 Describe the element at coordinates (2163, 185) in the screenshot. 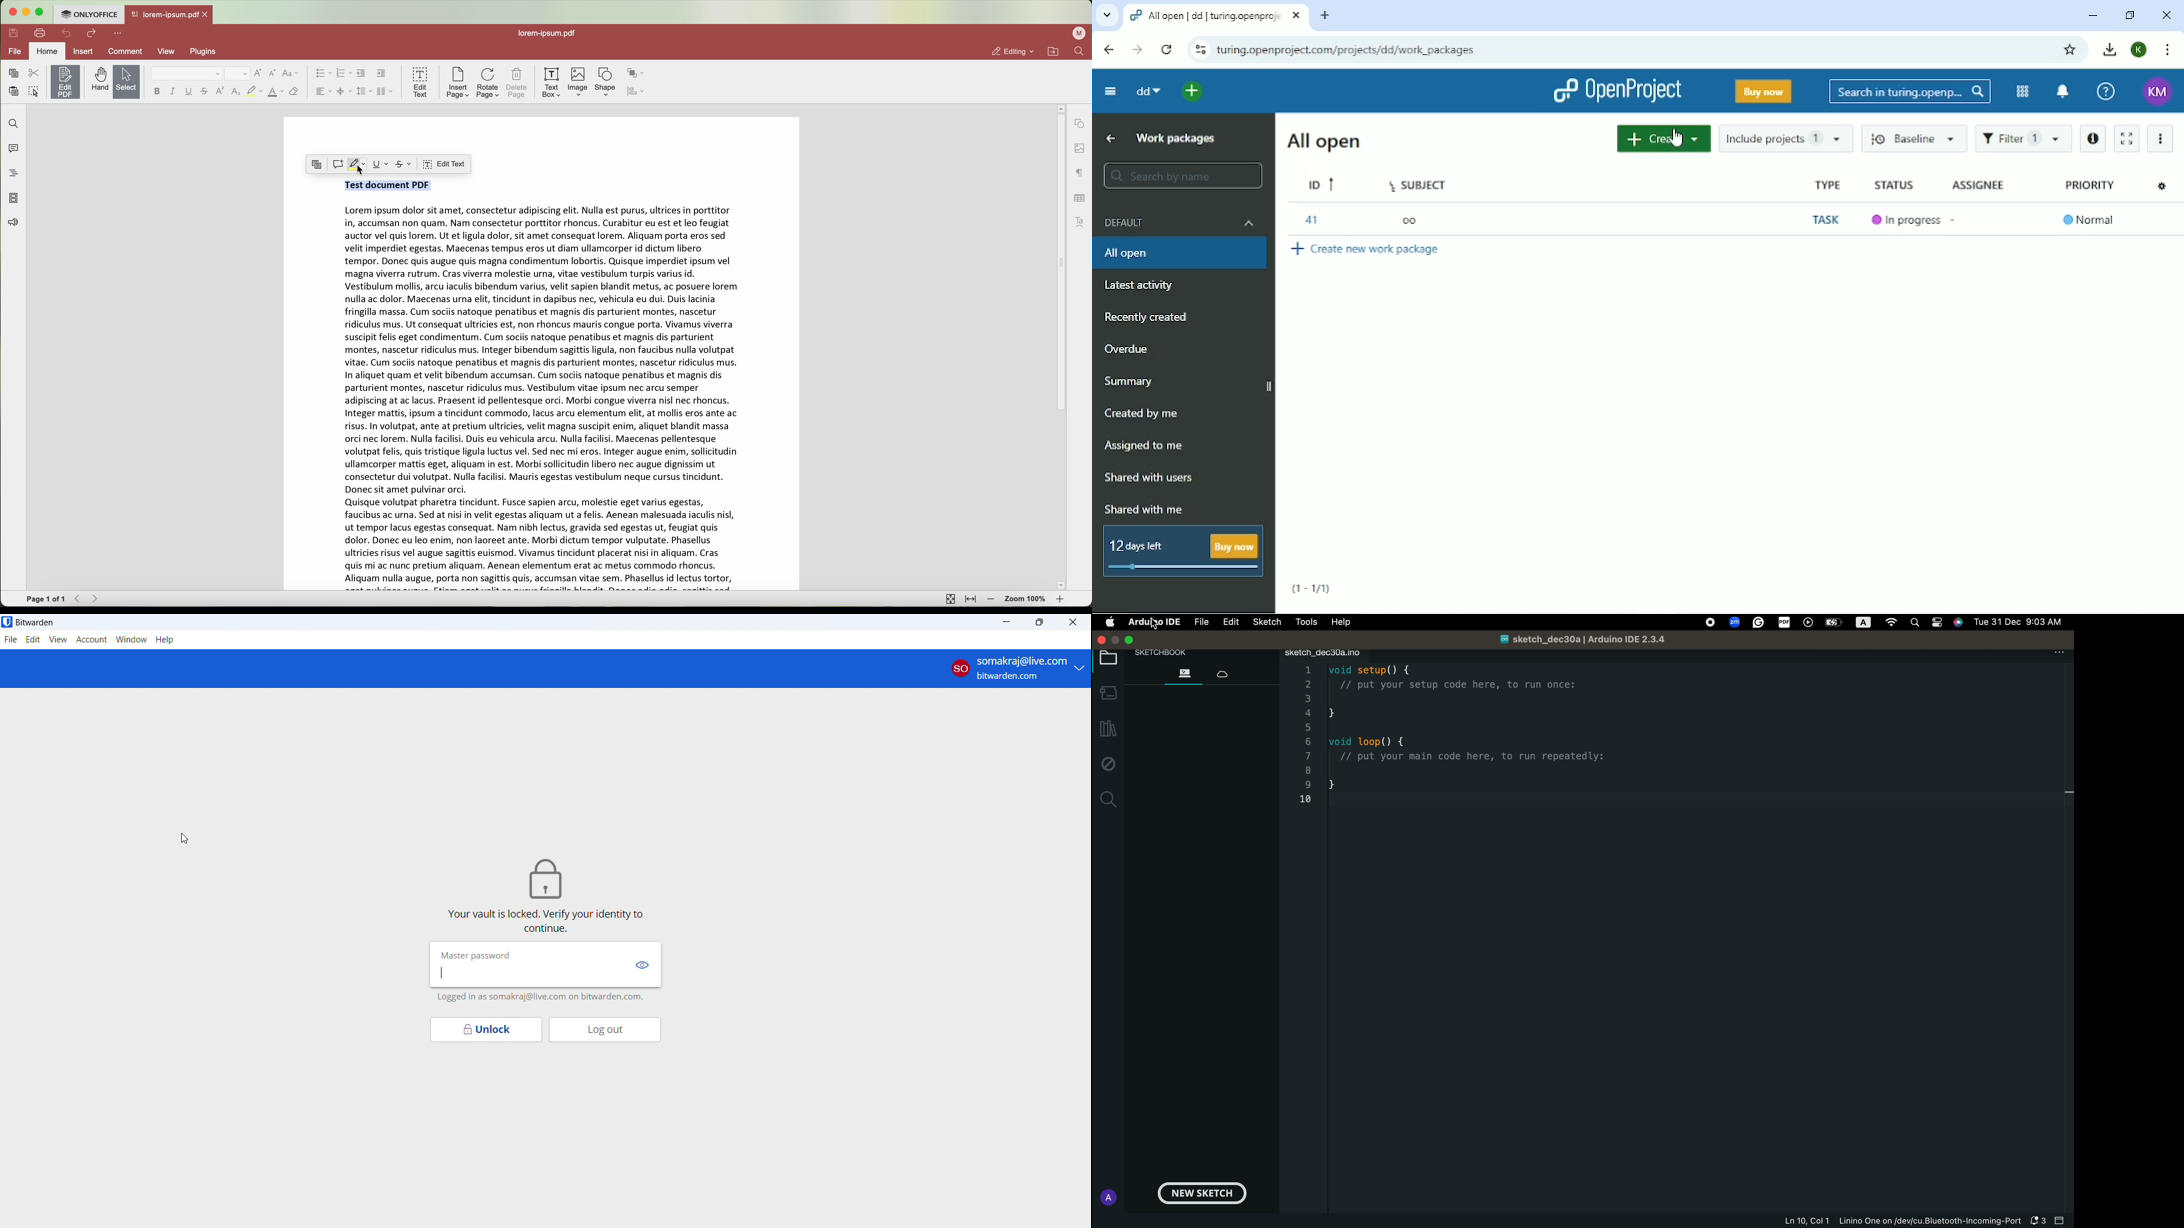

I see `Configure view` at that location.